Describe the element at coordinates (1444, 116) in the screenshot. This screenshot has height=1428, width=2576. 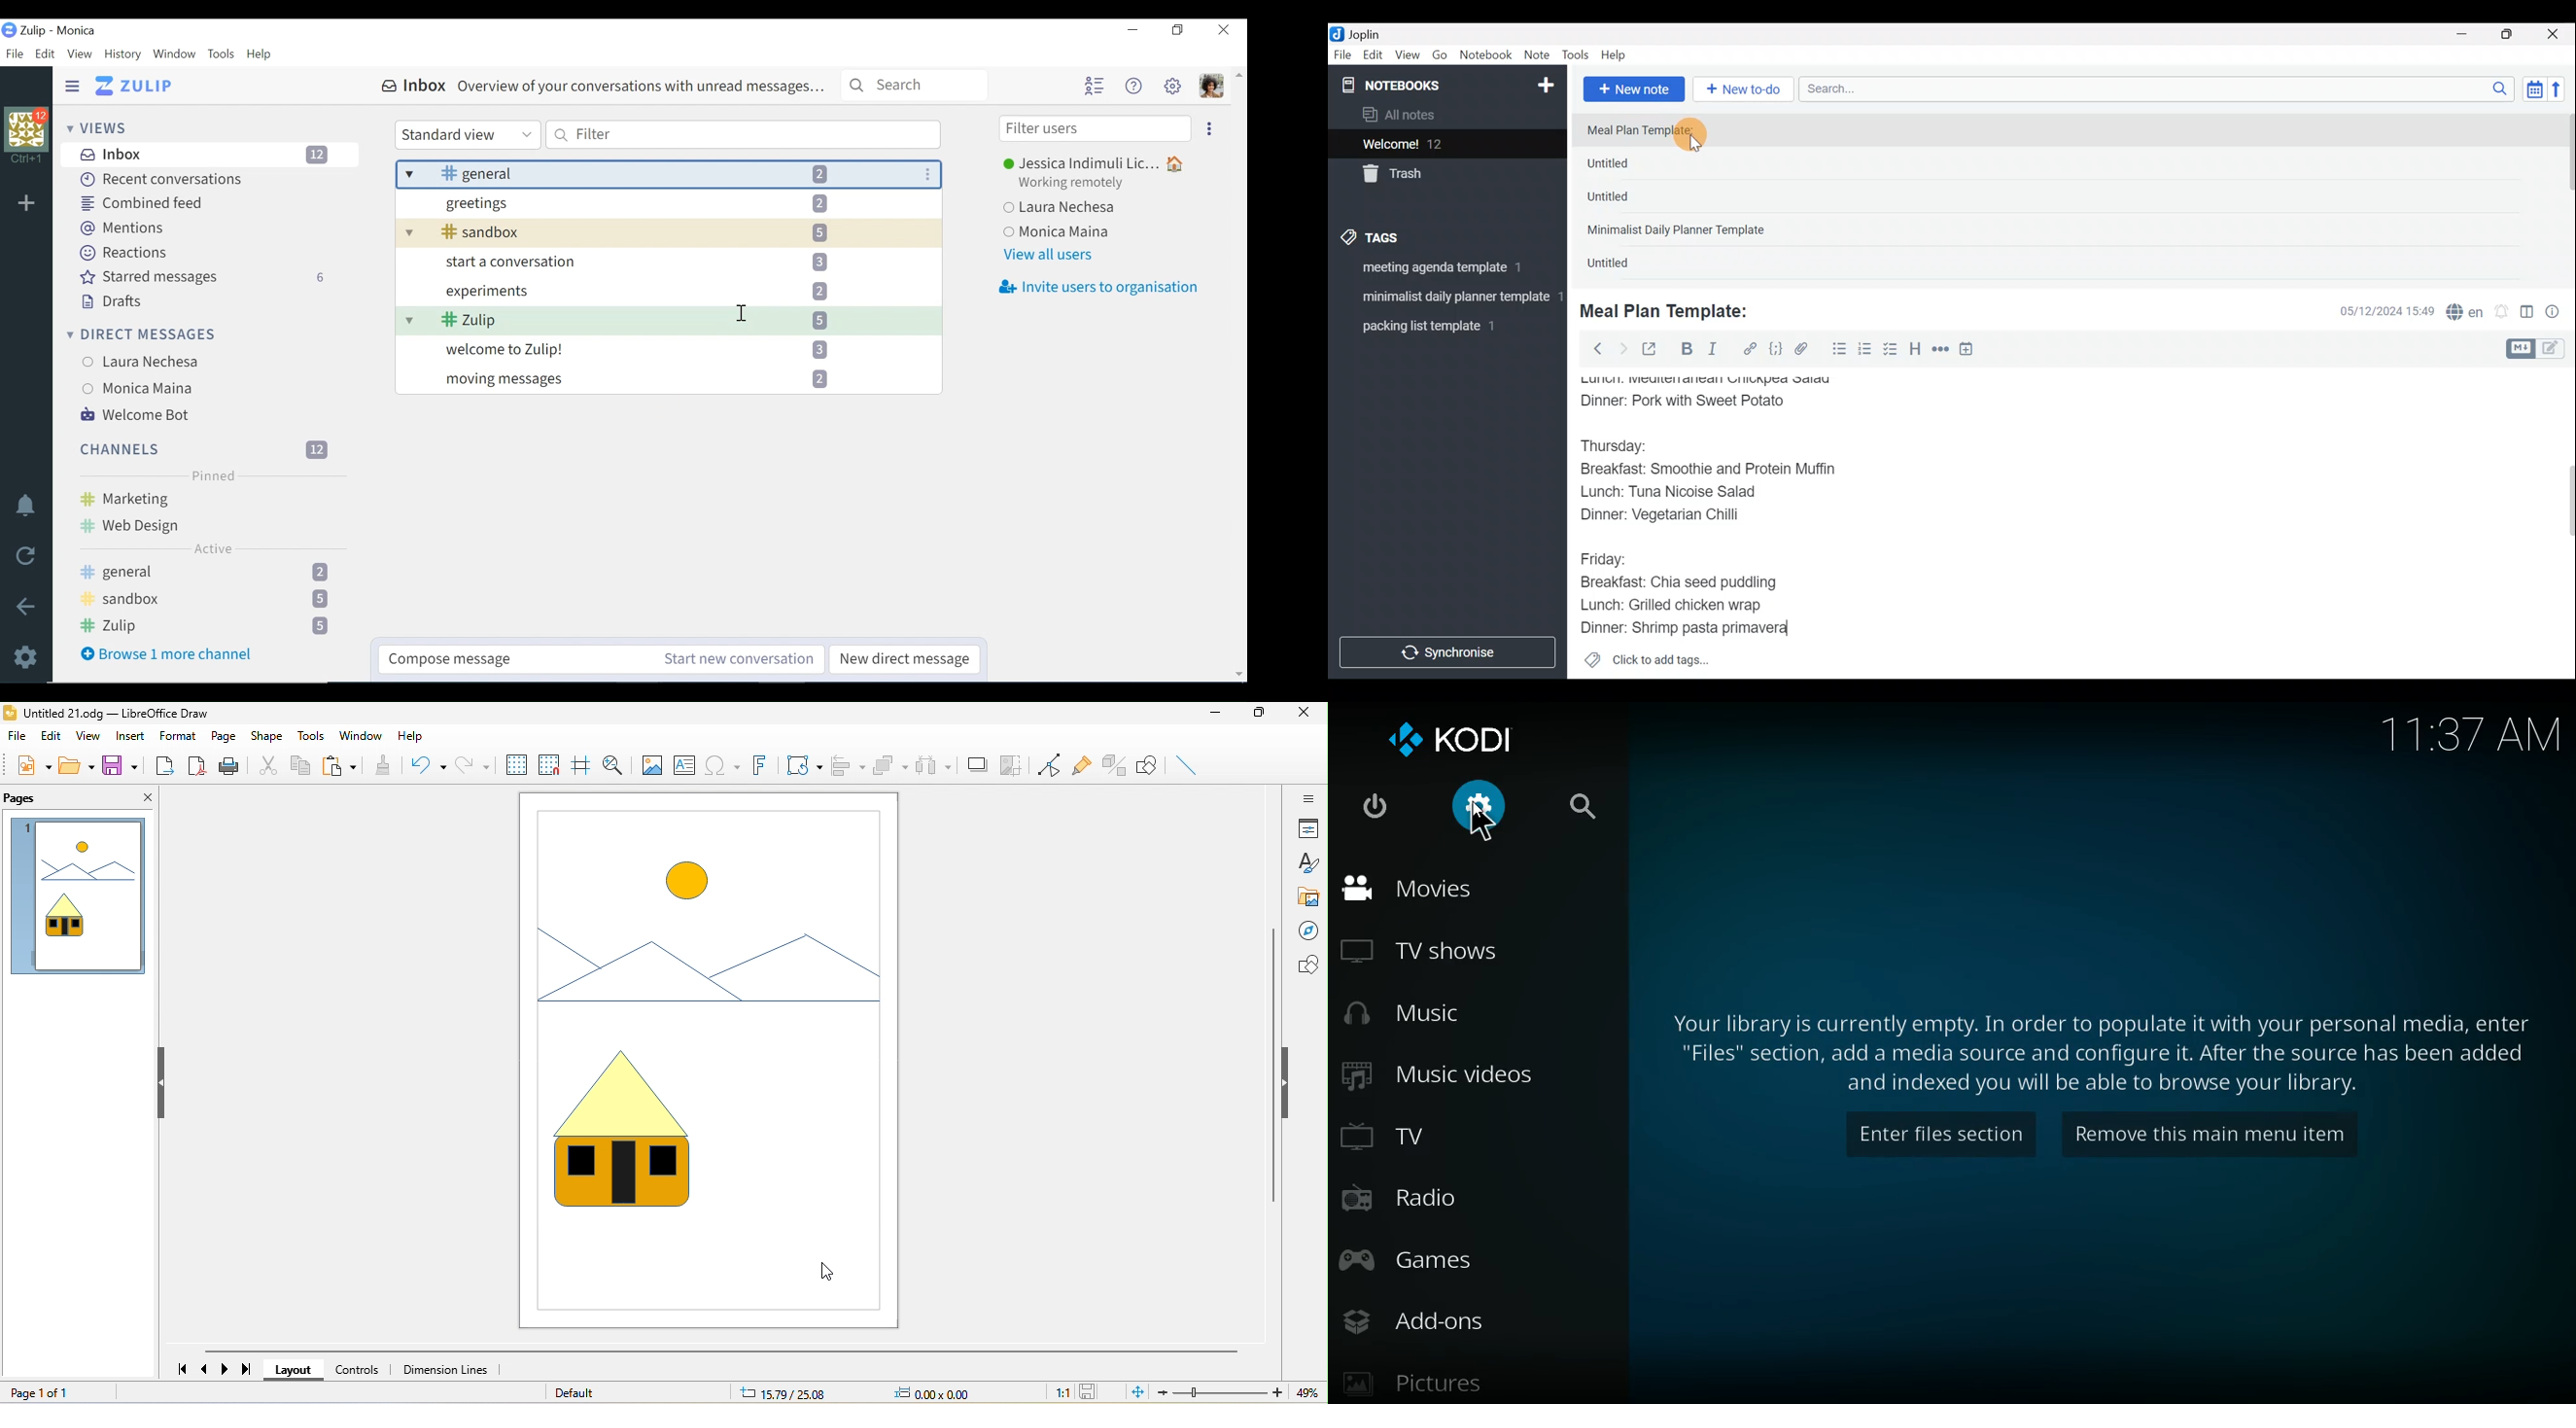
I see `All notes` at that location.